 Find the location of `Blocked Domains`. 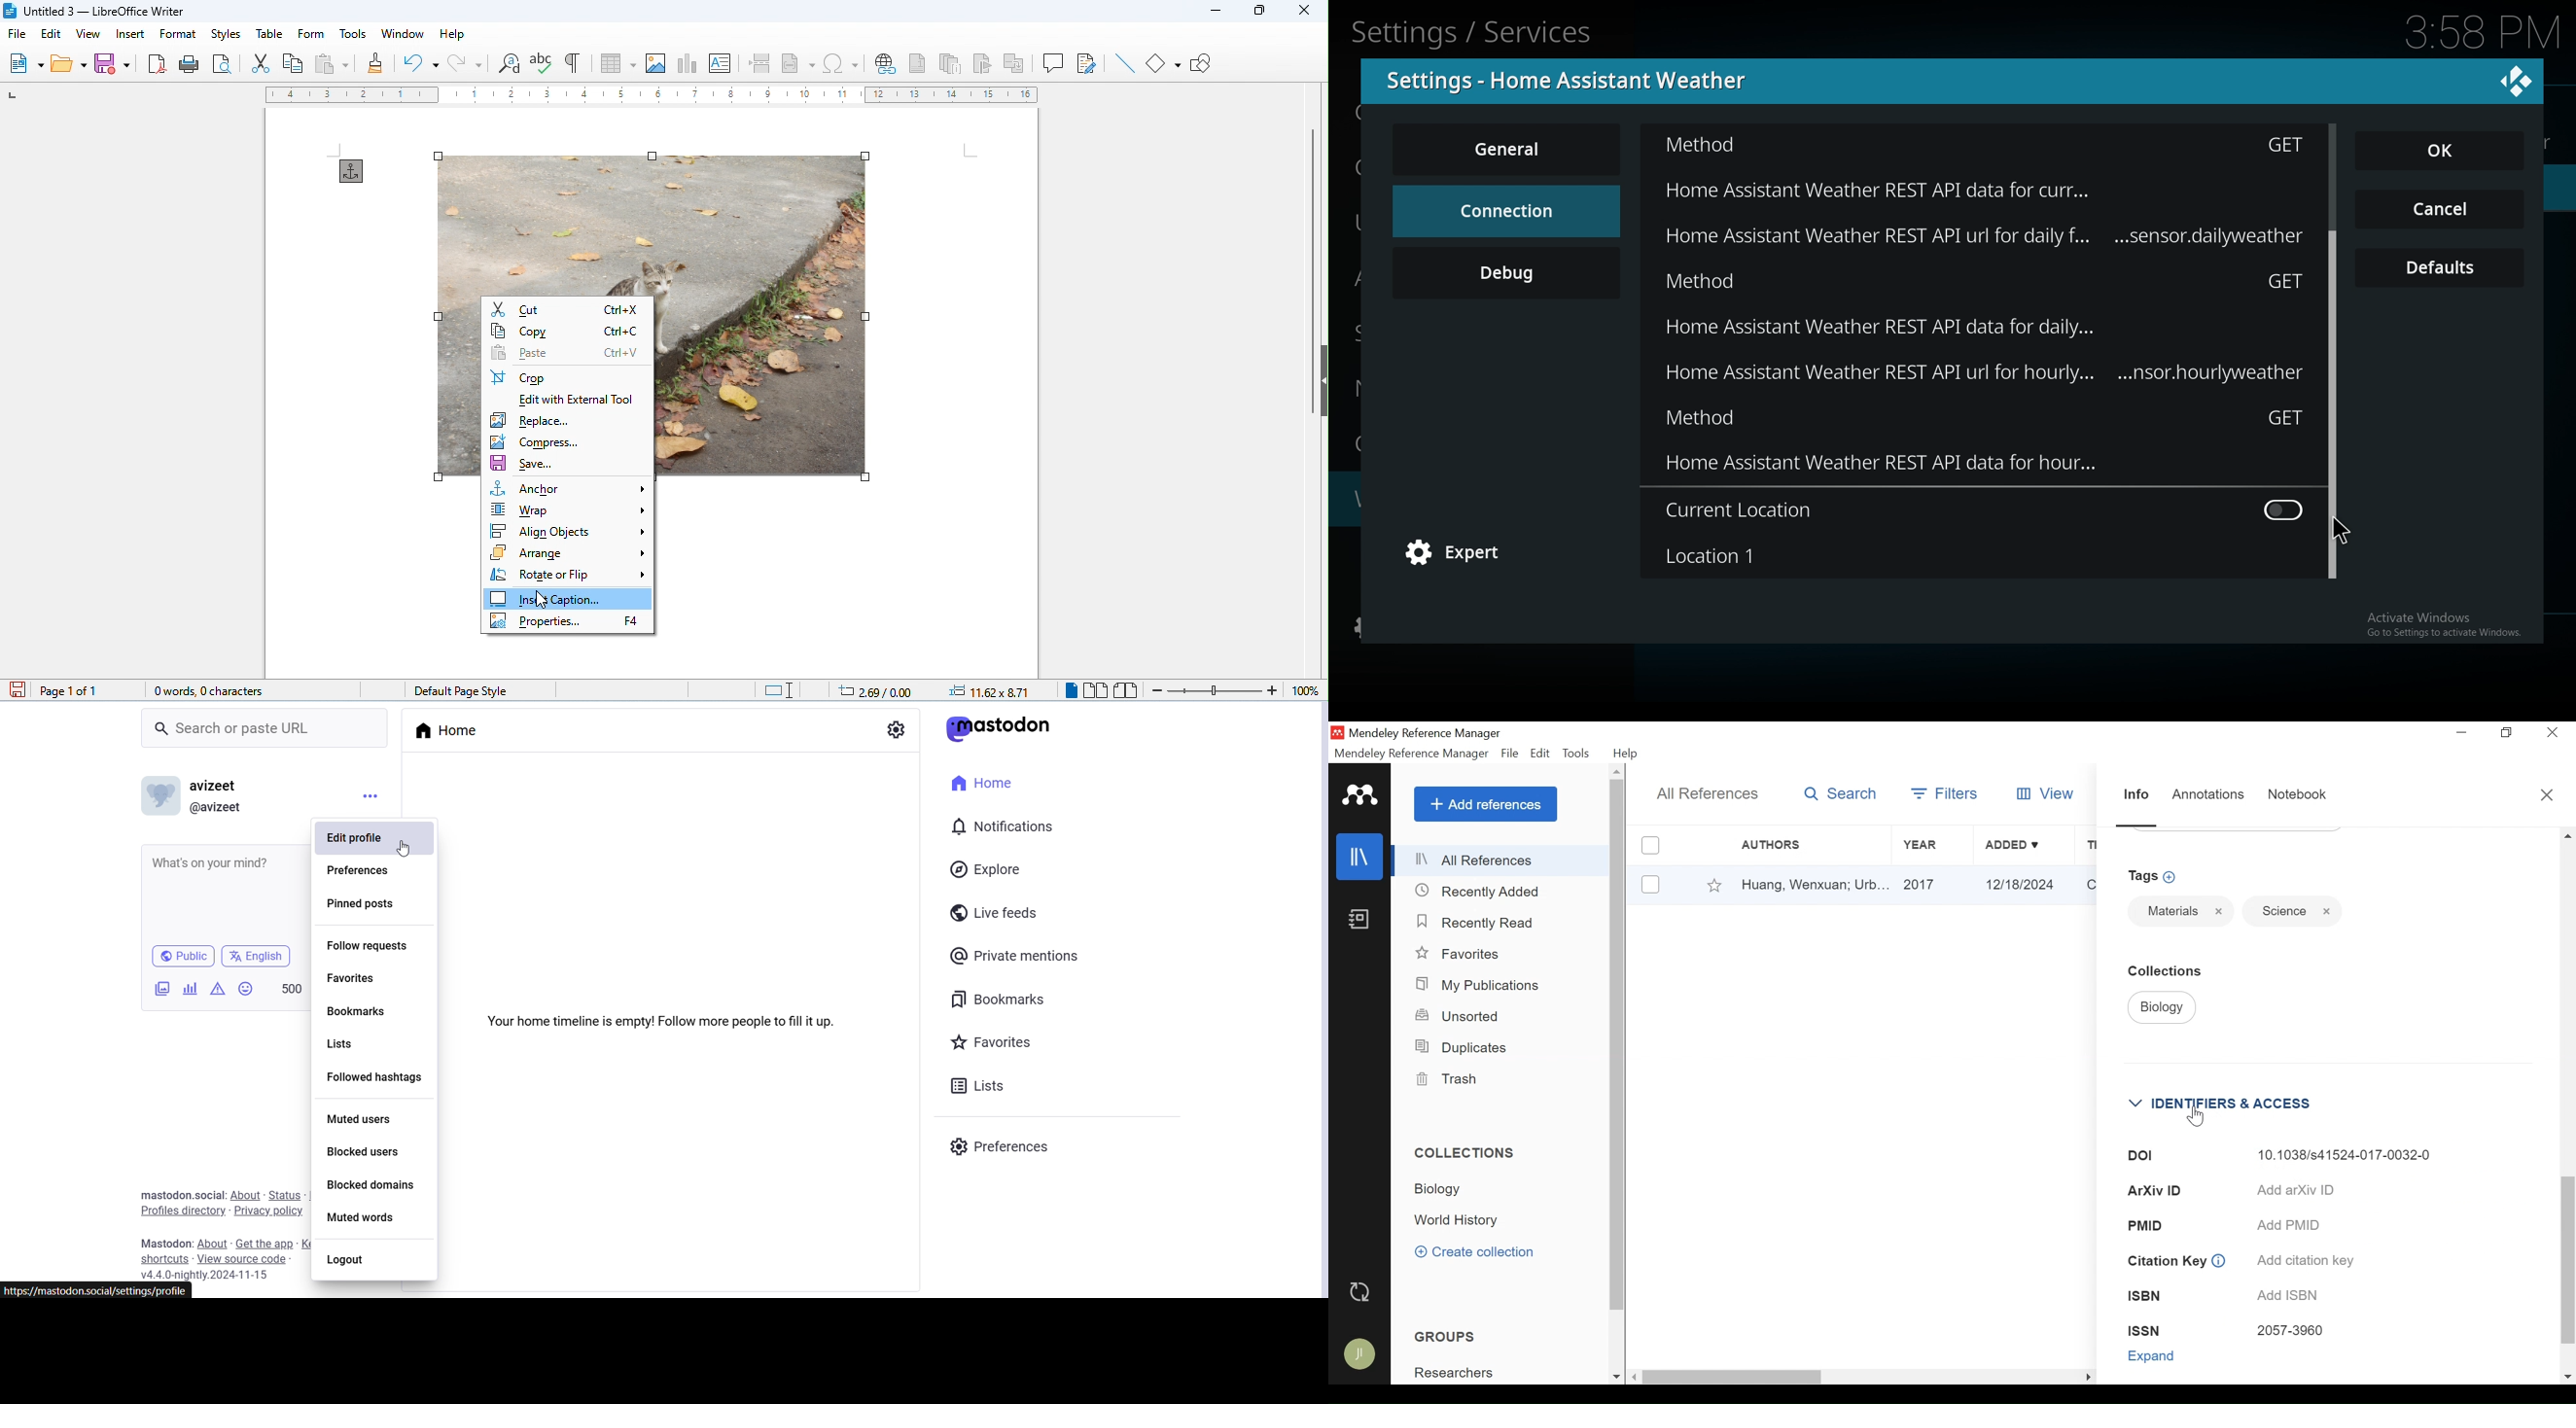

Blocked Domains is located at coordinates (376, 1183).